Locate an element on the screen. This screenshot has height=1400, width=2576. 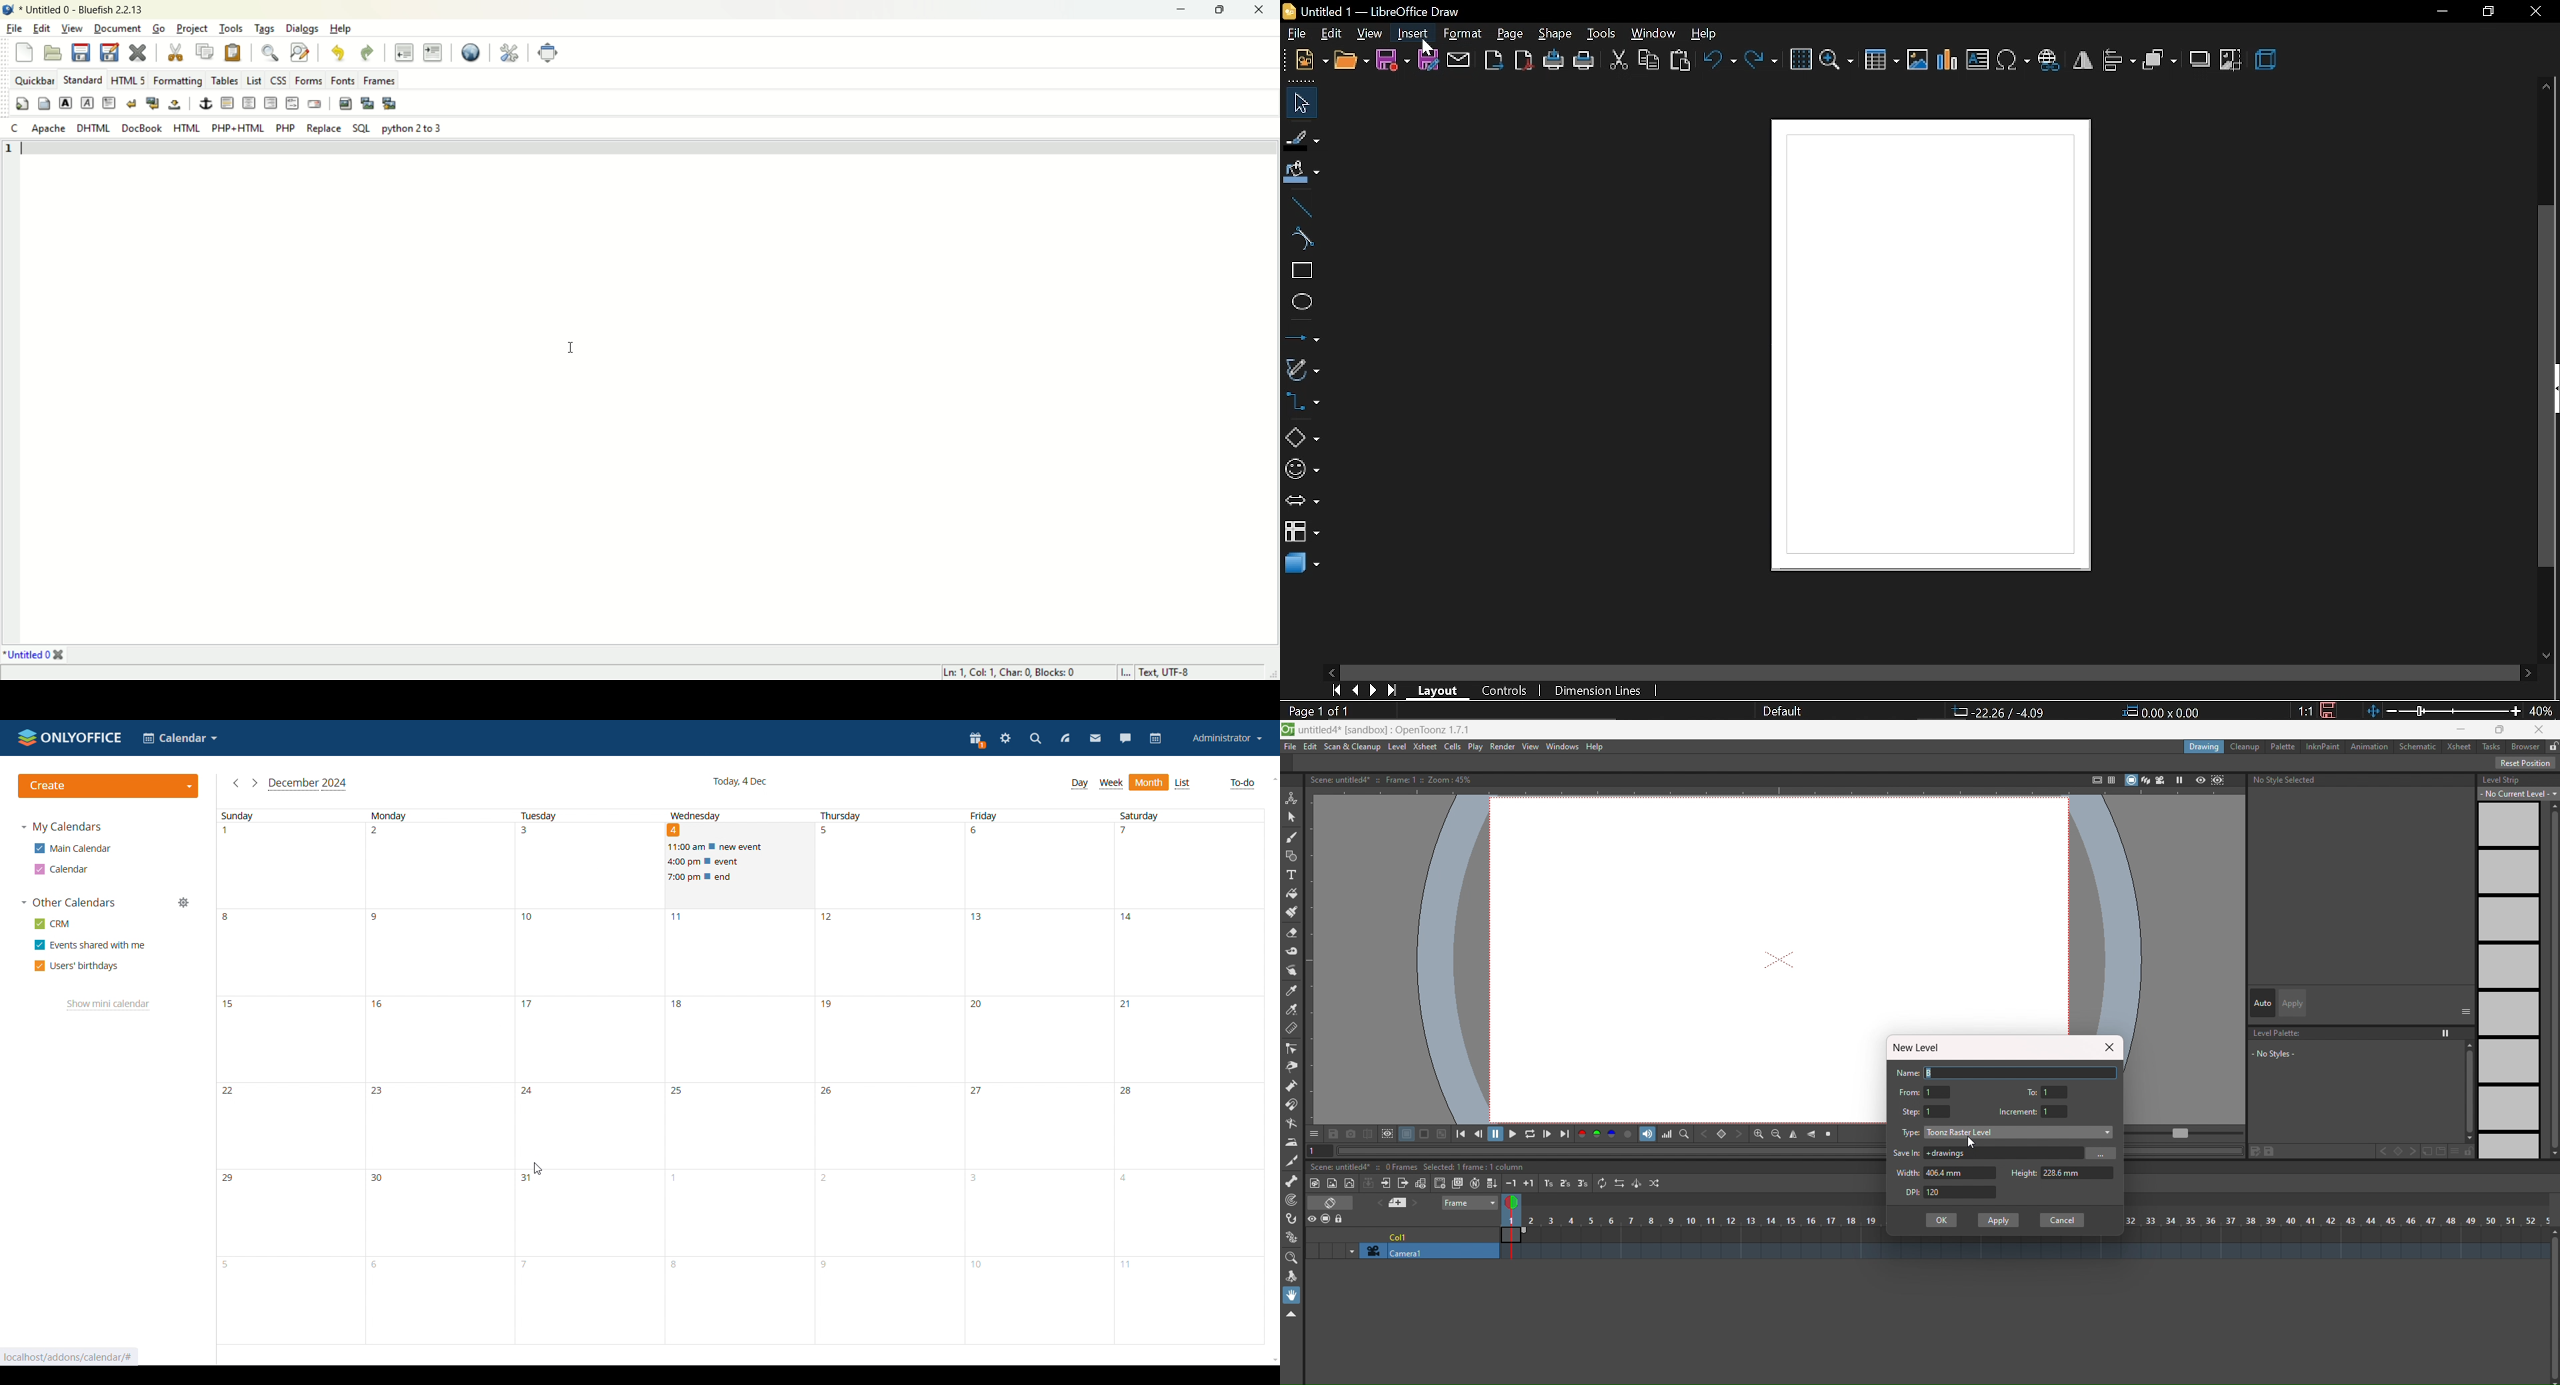
3d shapes is located at coordinates (1300, 565).